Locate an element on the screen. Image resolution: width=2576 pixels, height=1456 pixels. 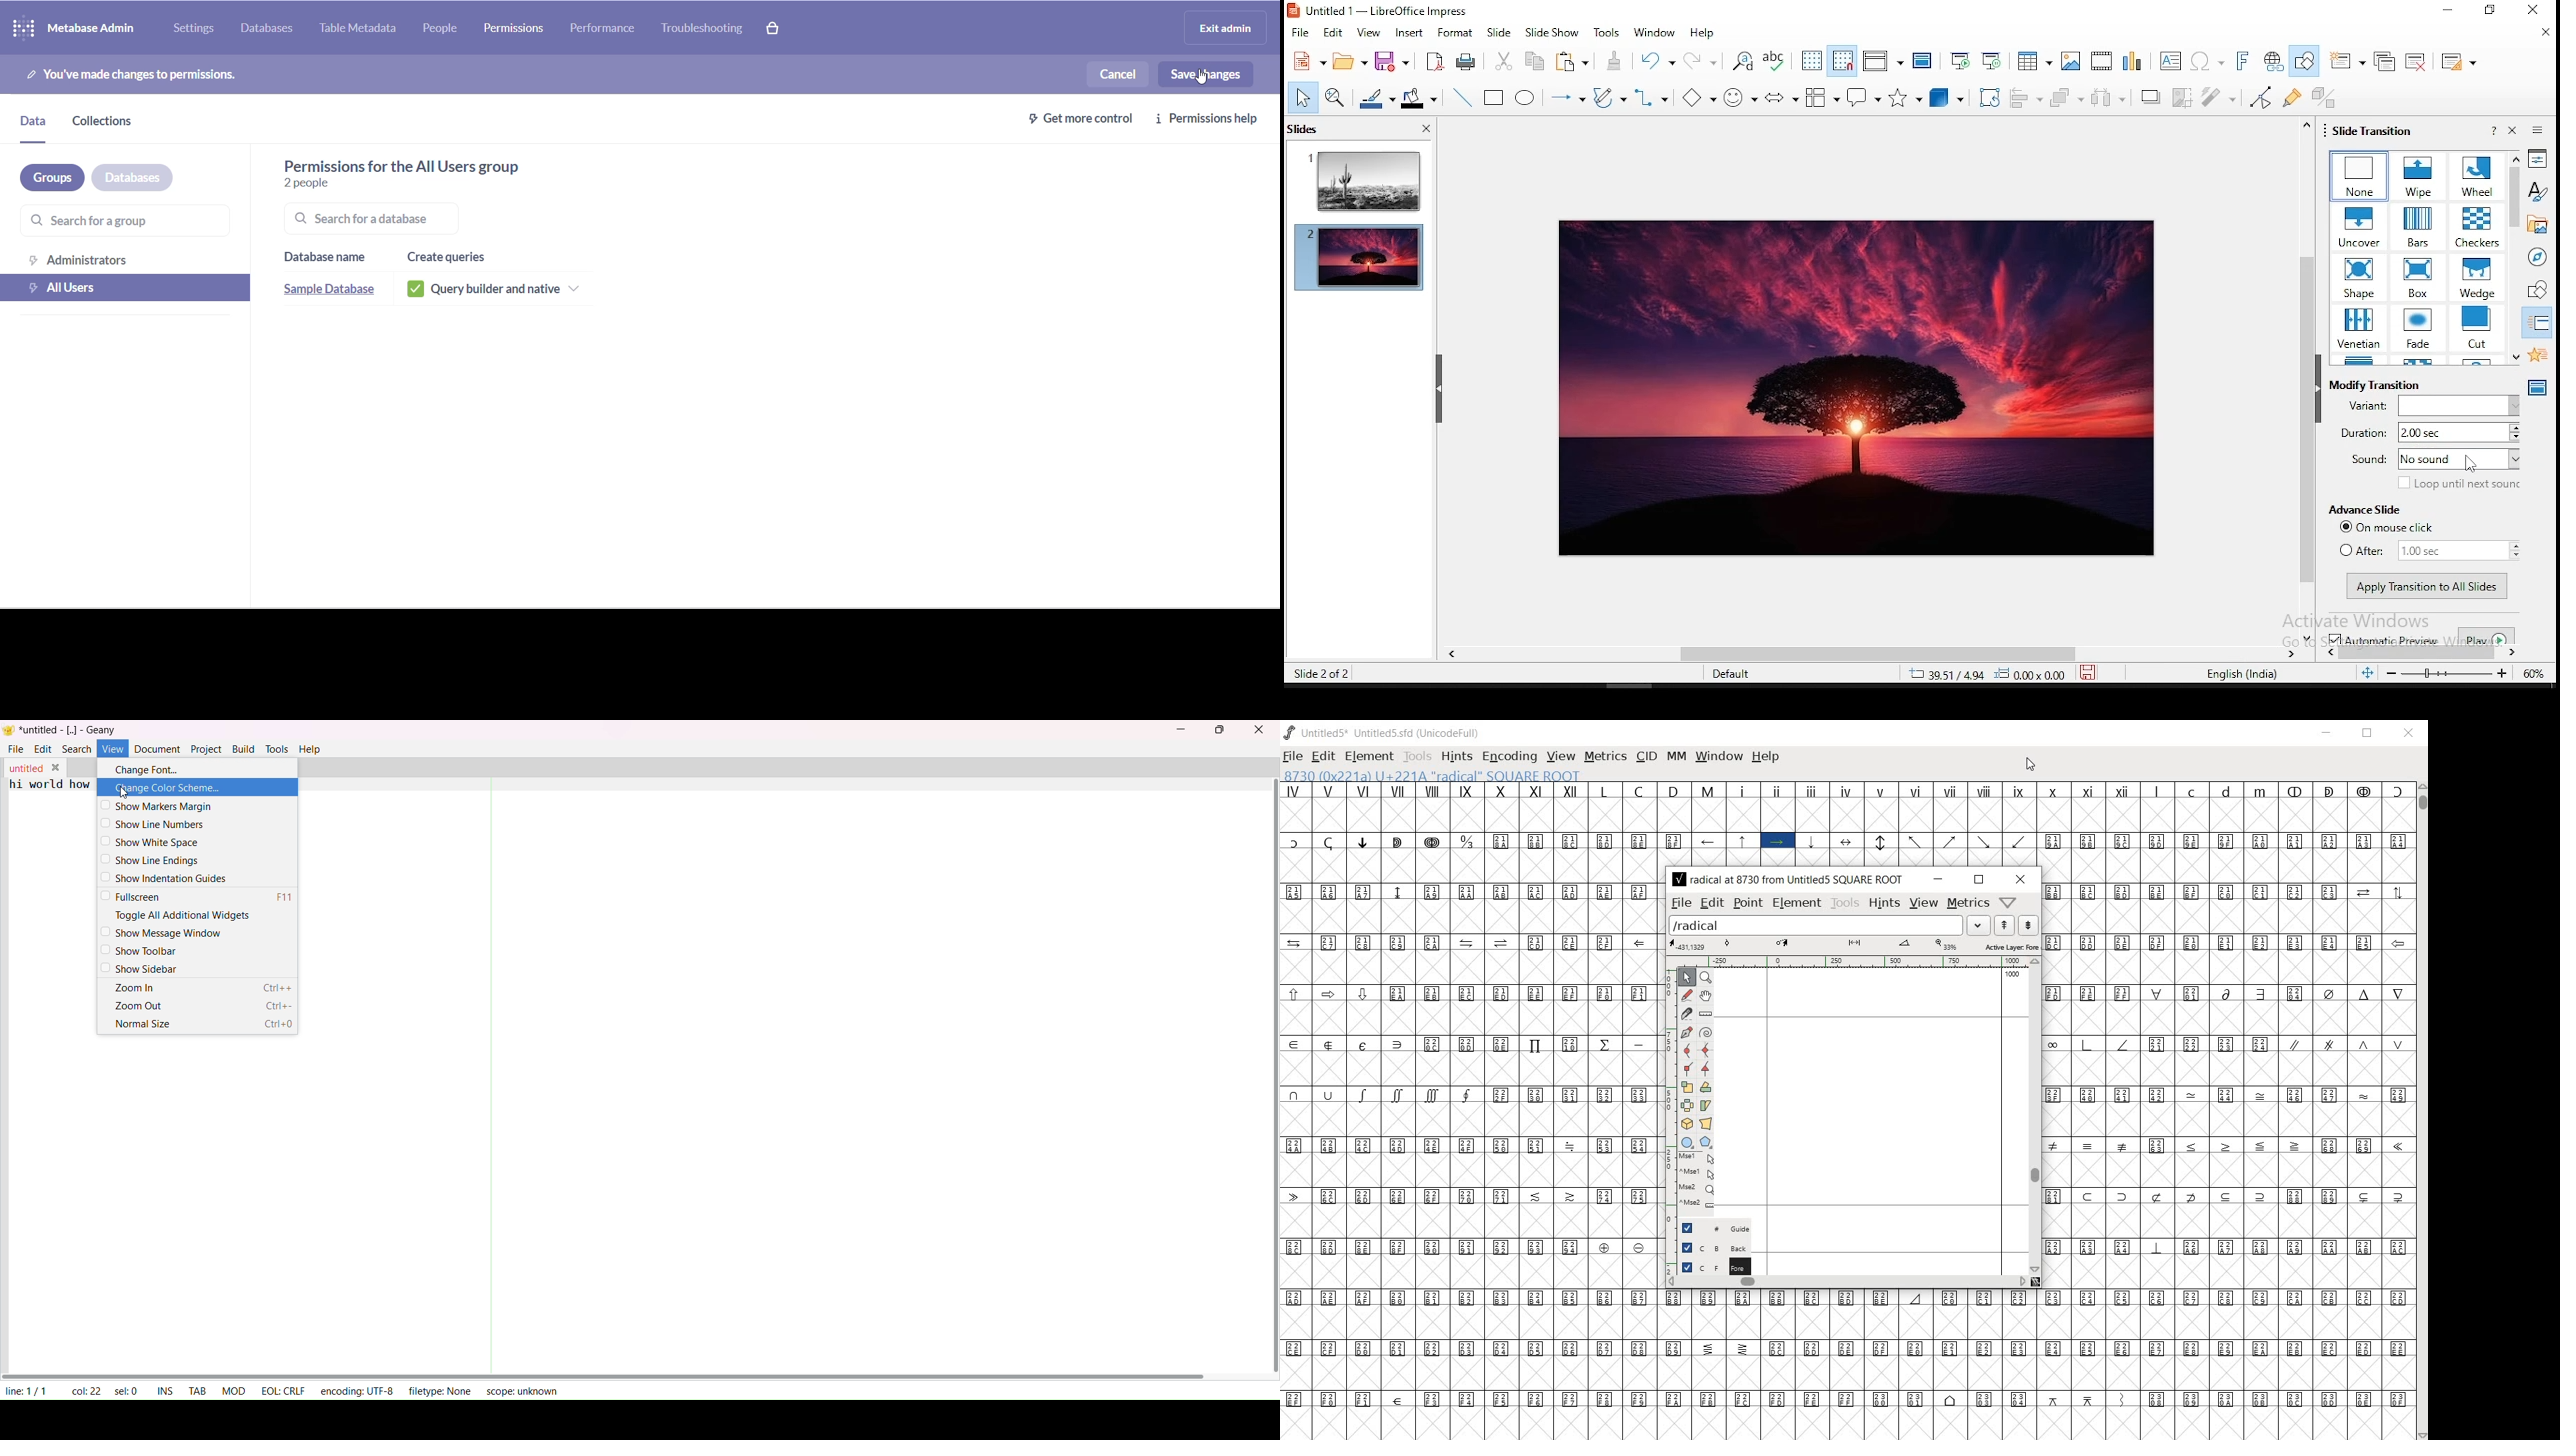
tools is located at coordinates (1609, 31).